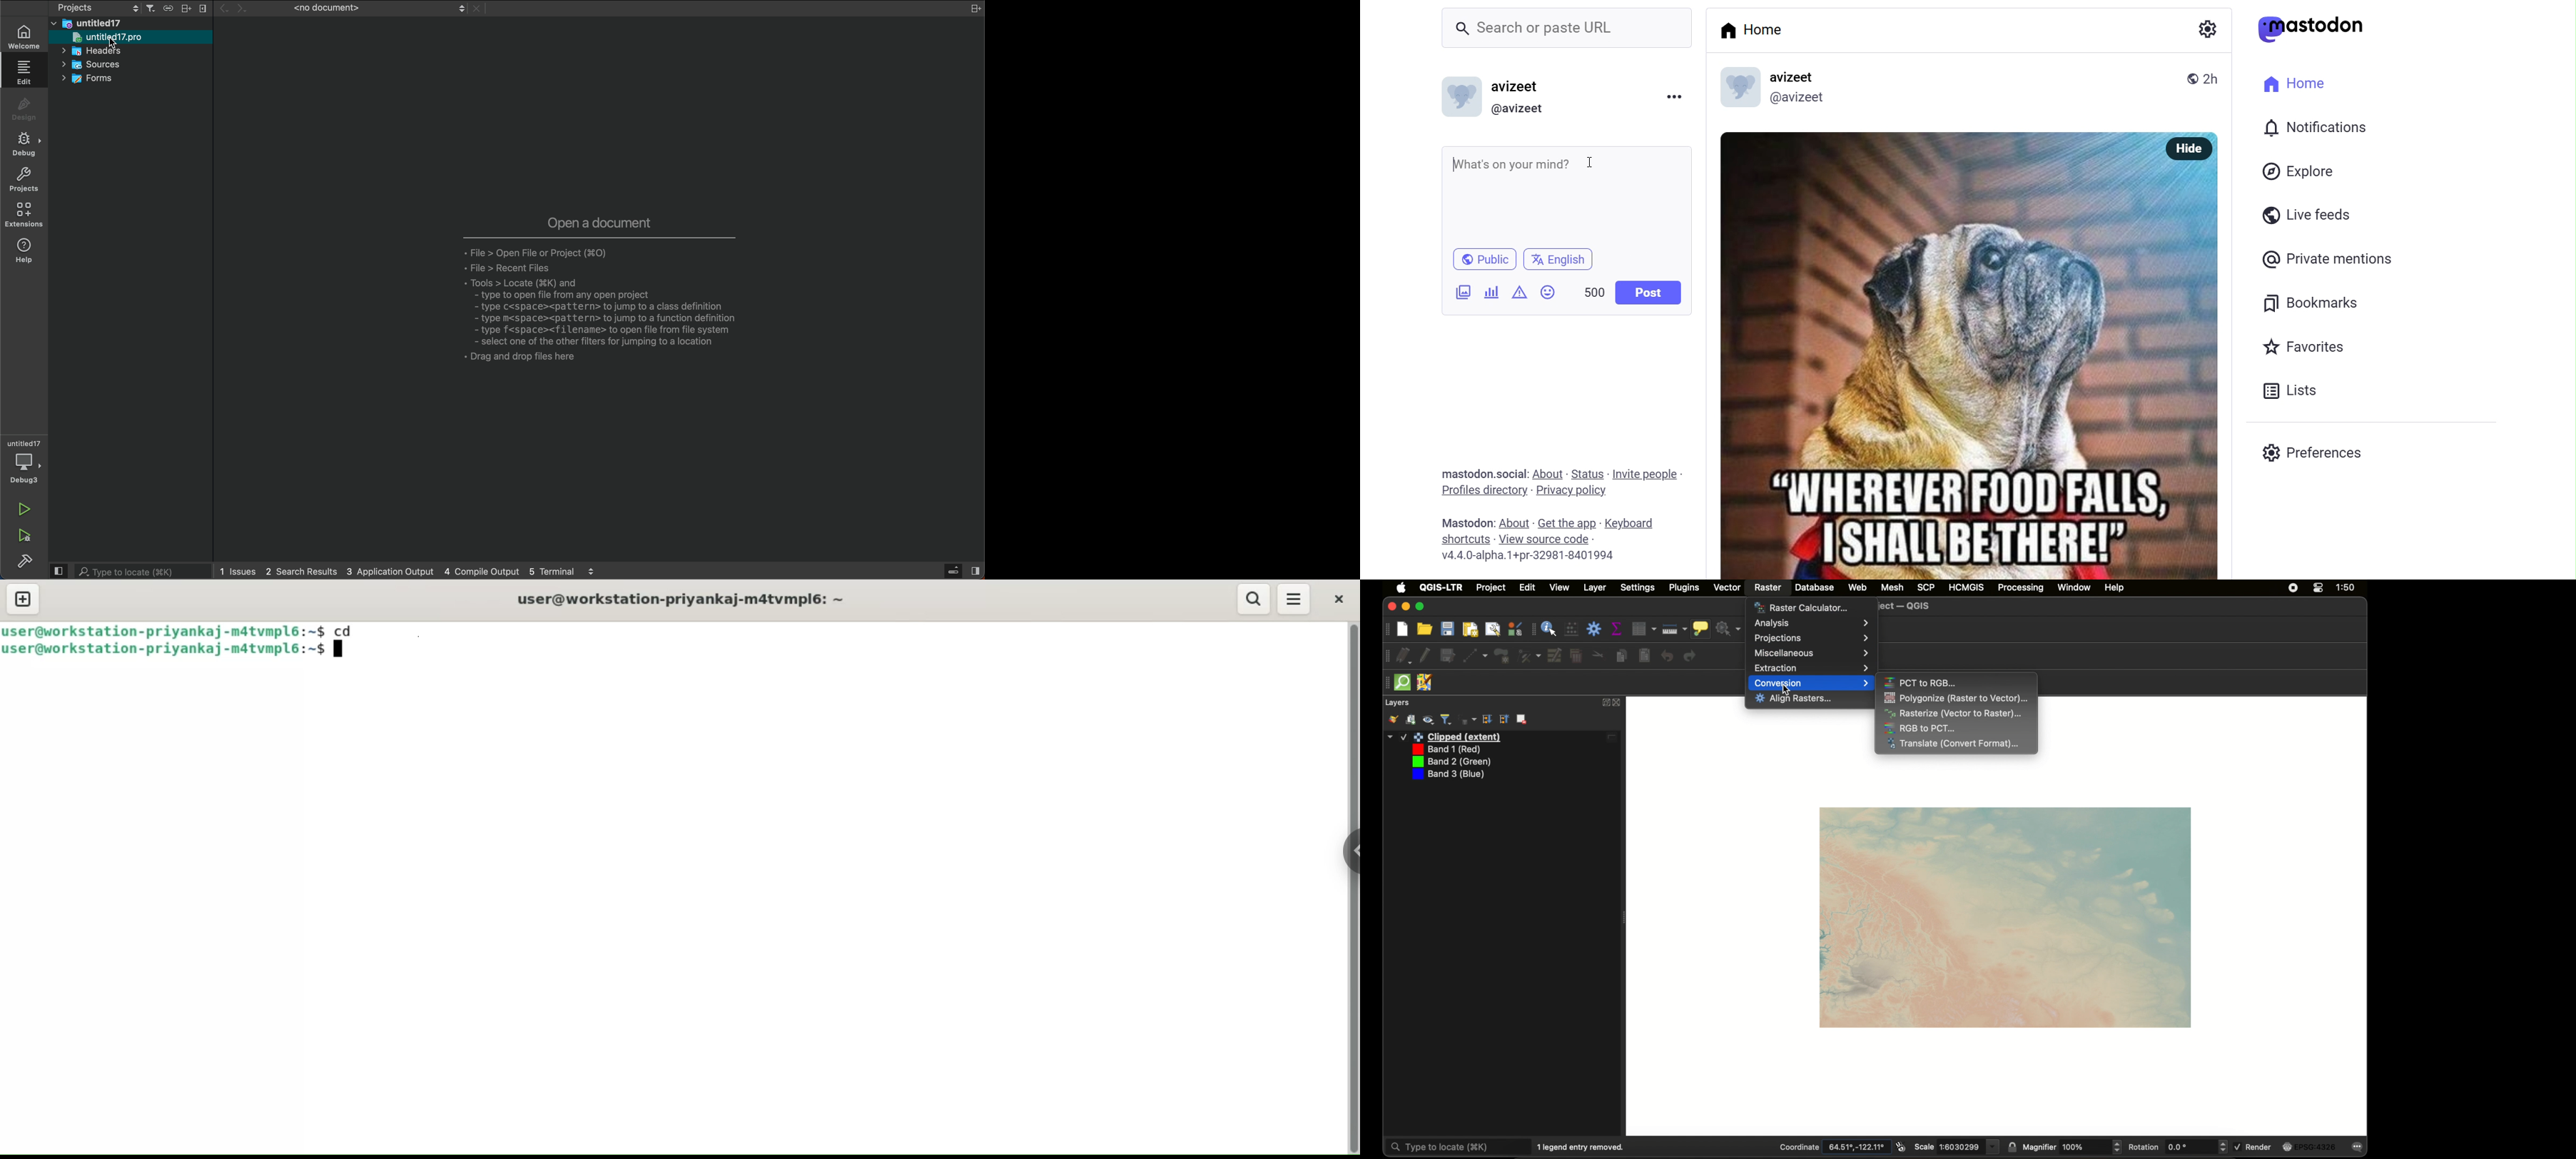 The height and width of the screenshot is (1176, 2576). I want to click on view, so click(1559, 587).